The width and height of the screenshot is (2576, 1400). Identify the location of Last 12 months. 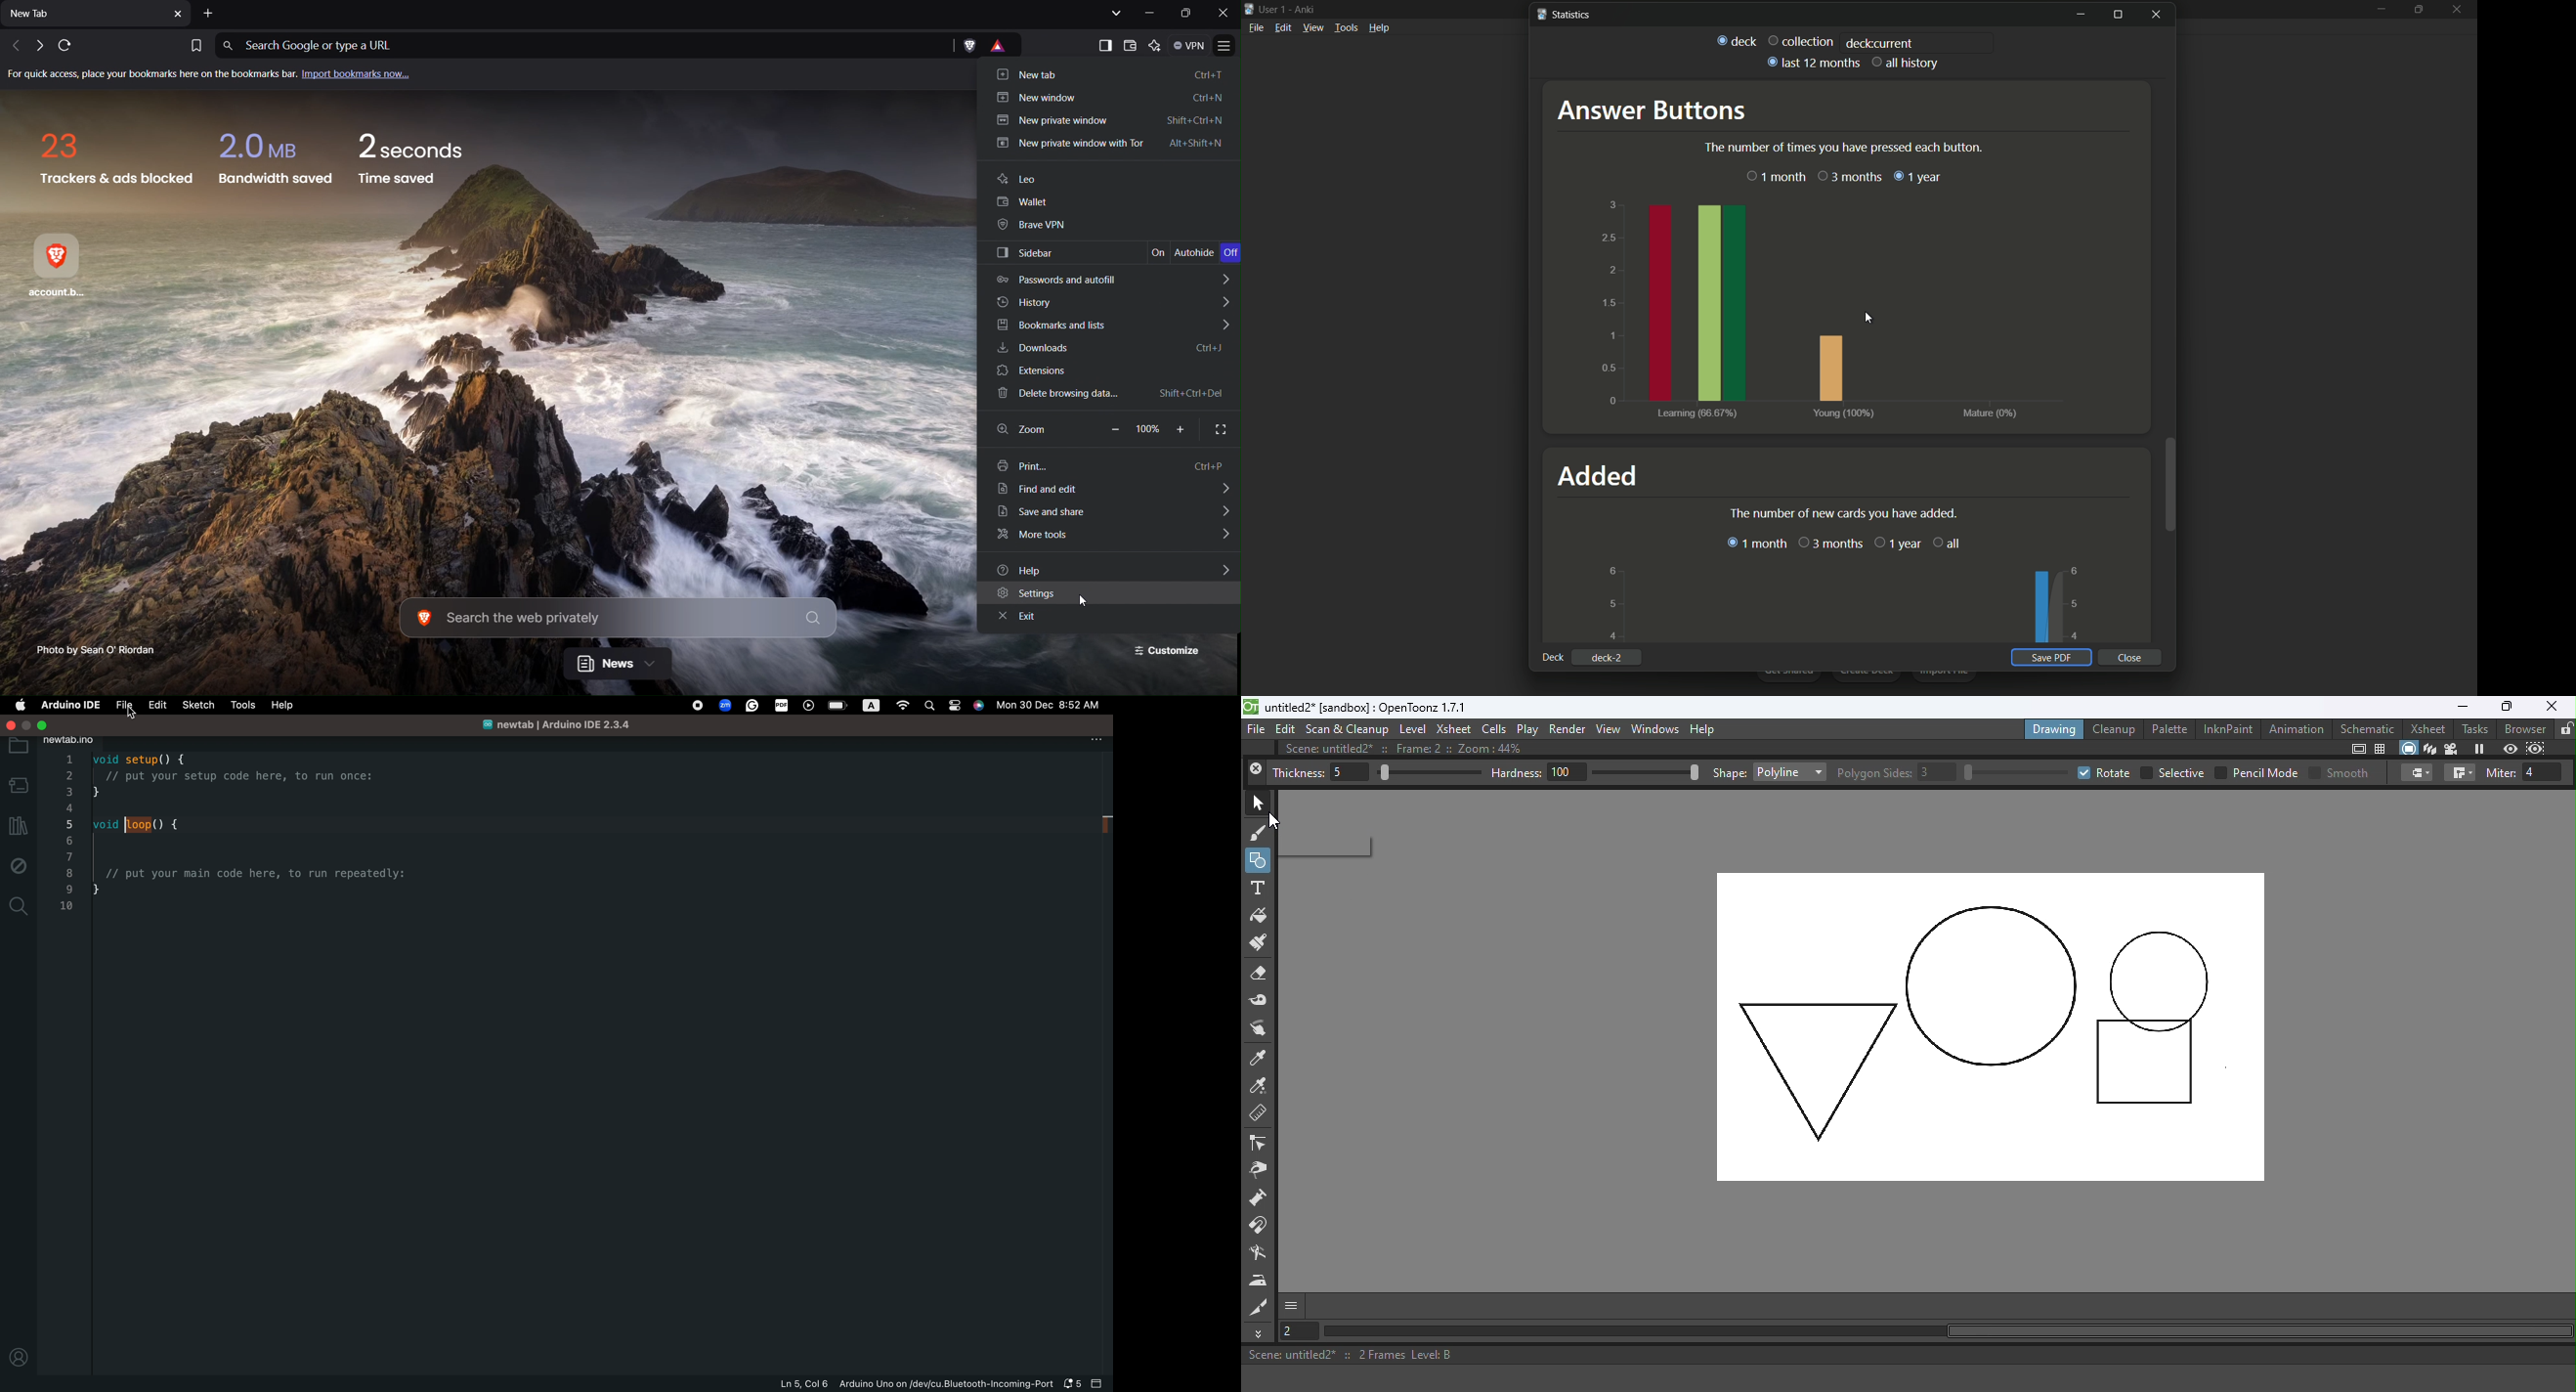
(1812, 62).